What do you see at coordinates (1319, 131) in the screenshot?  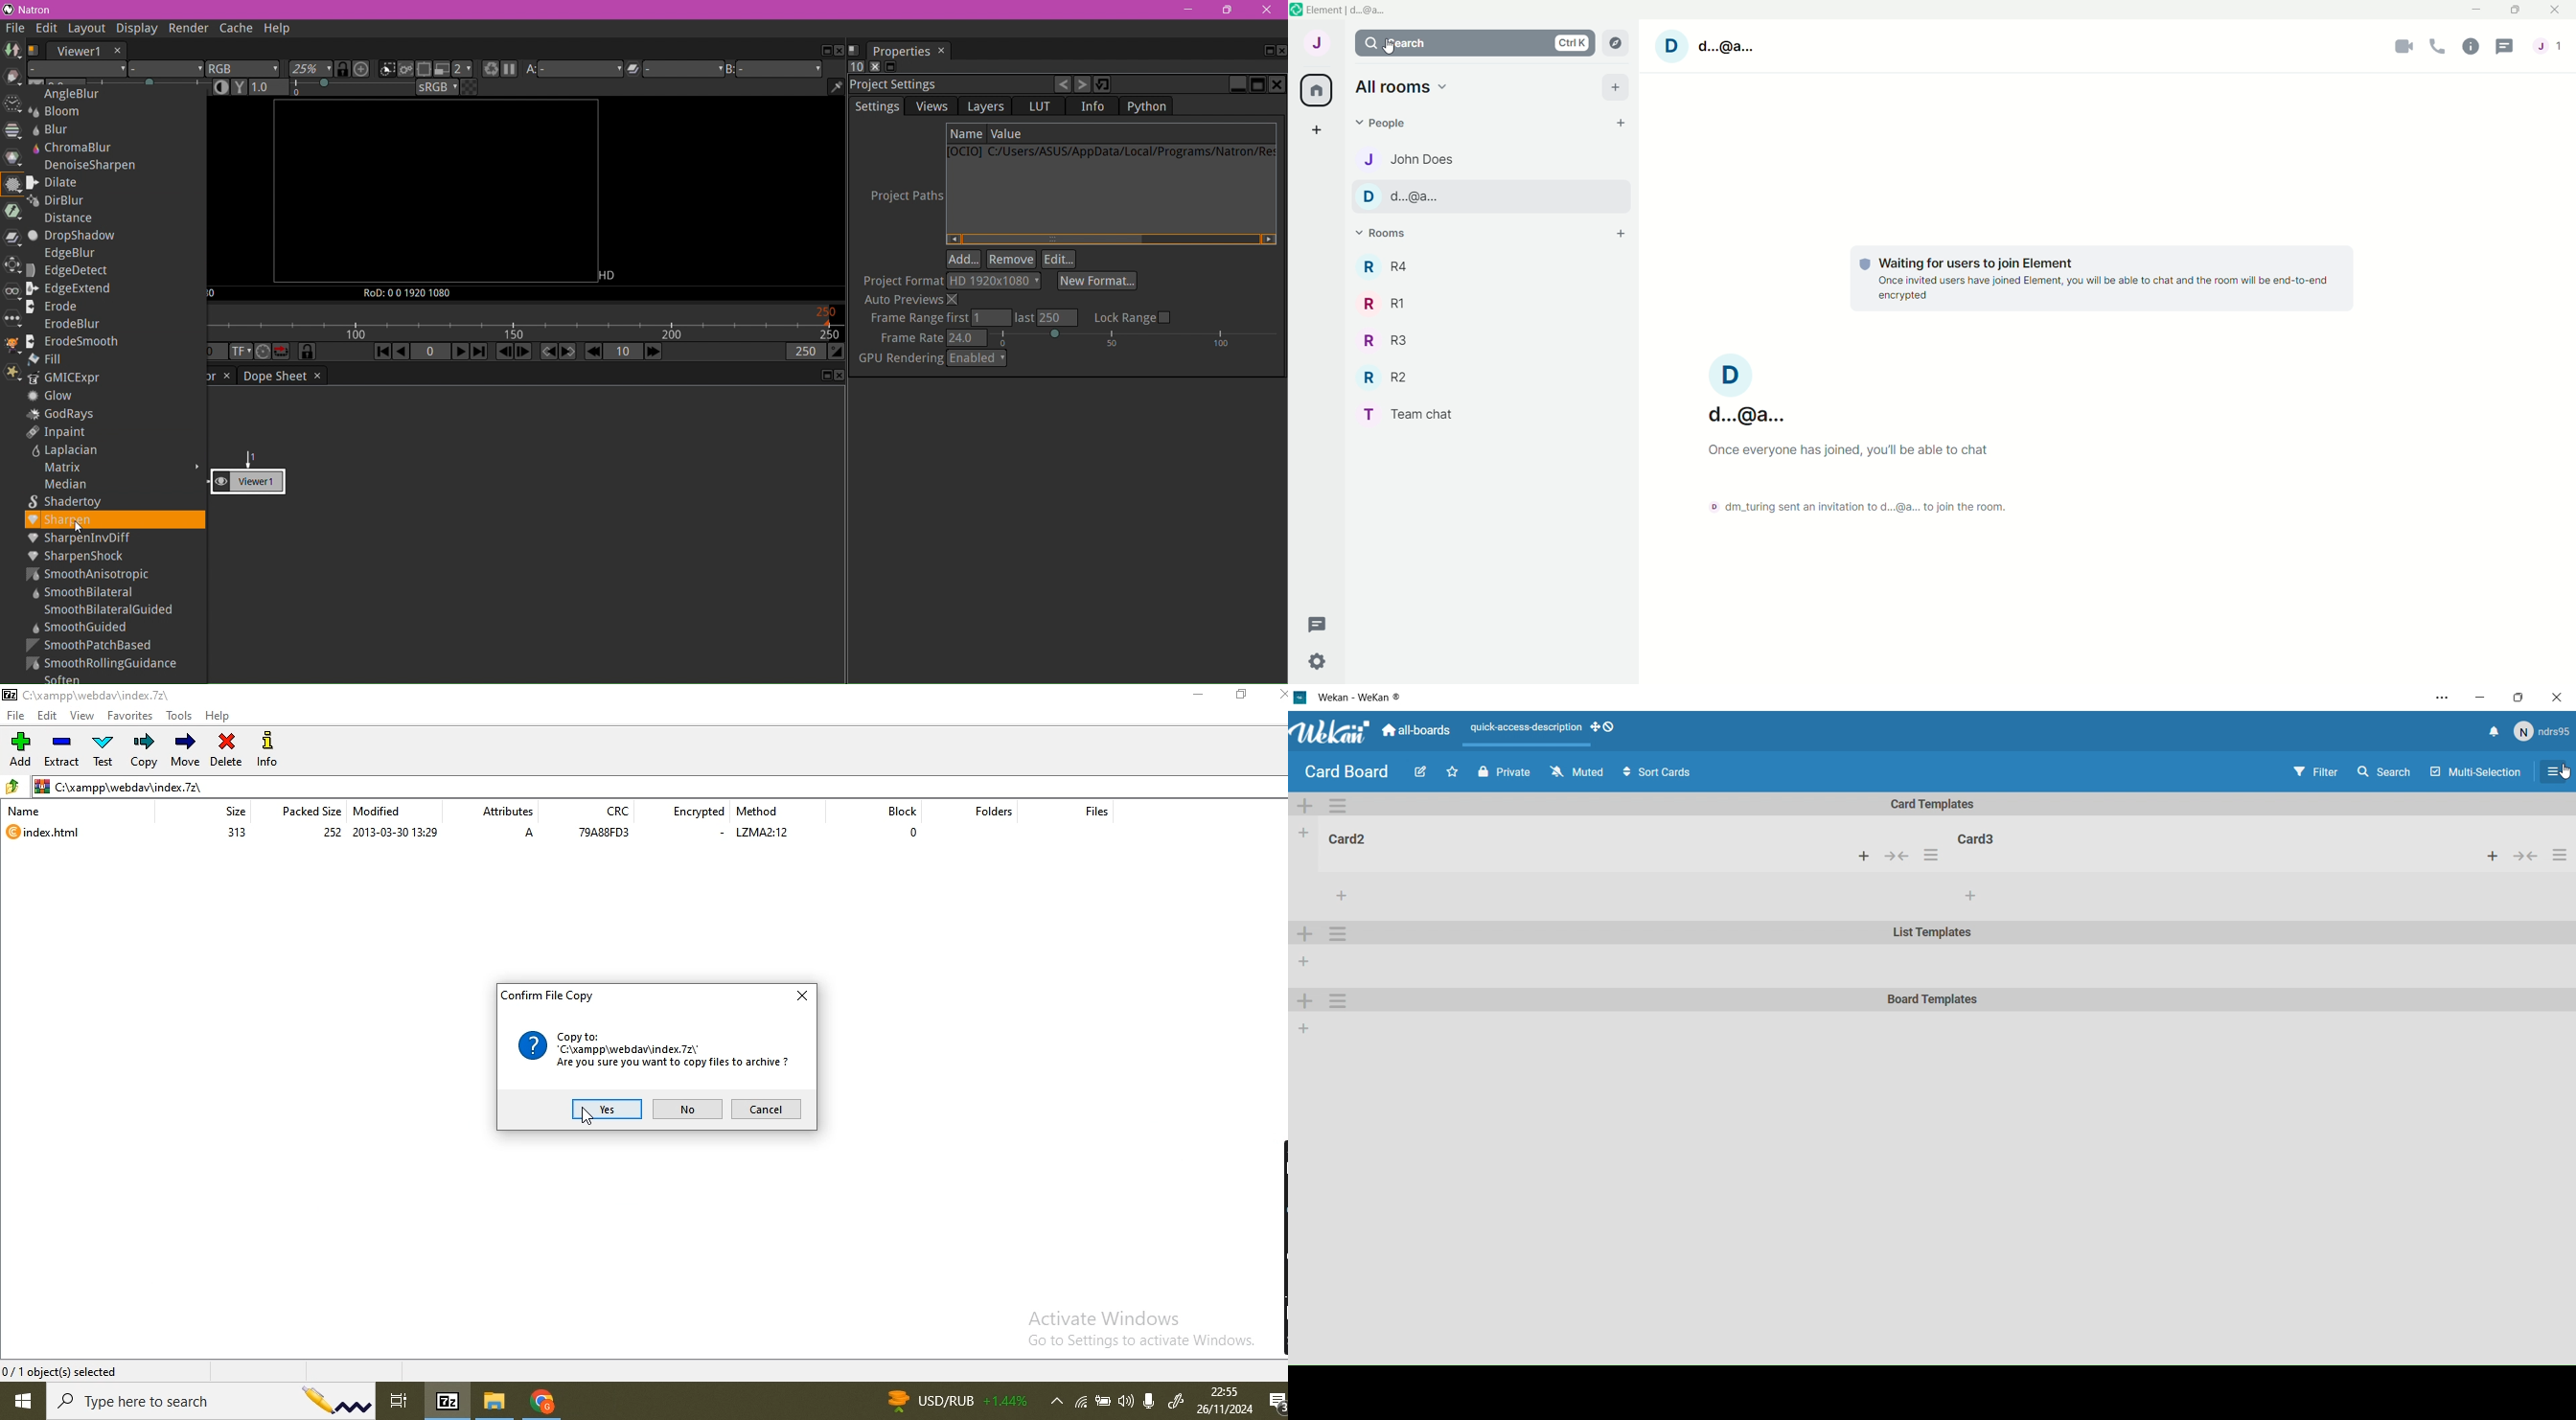 I see `create a space` at bounding box center [1319, 131].